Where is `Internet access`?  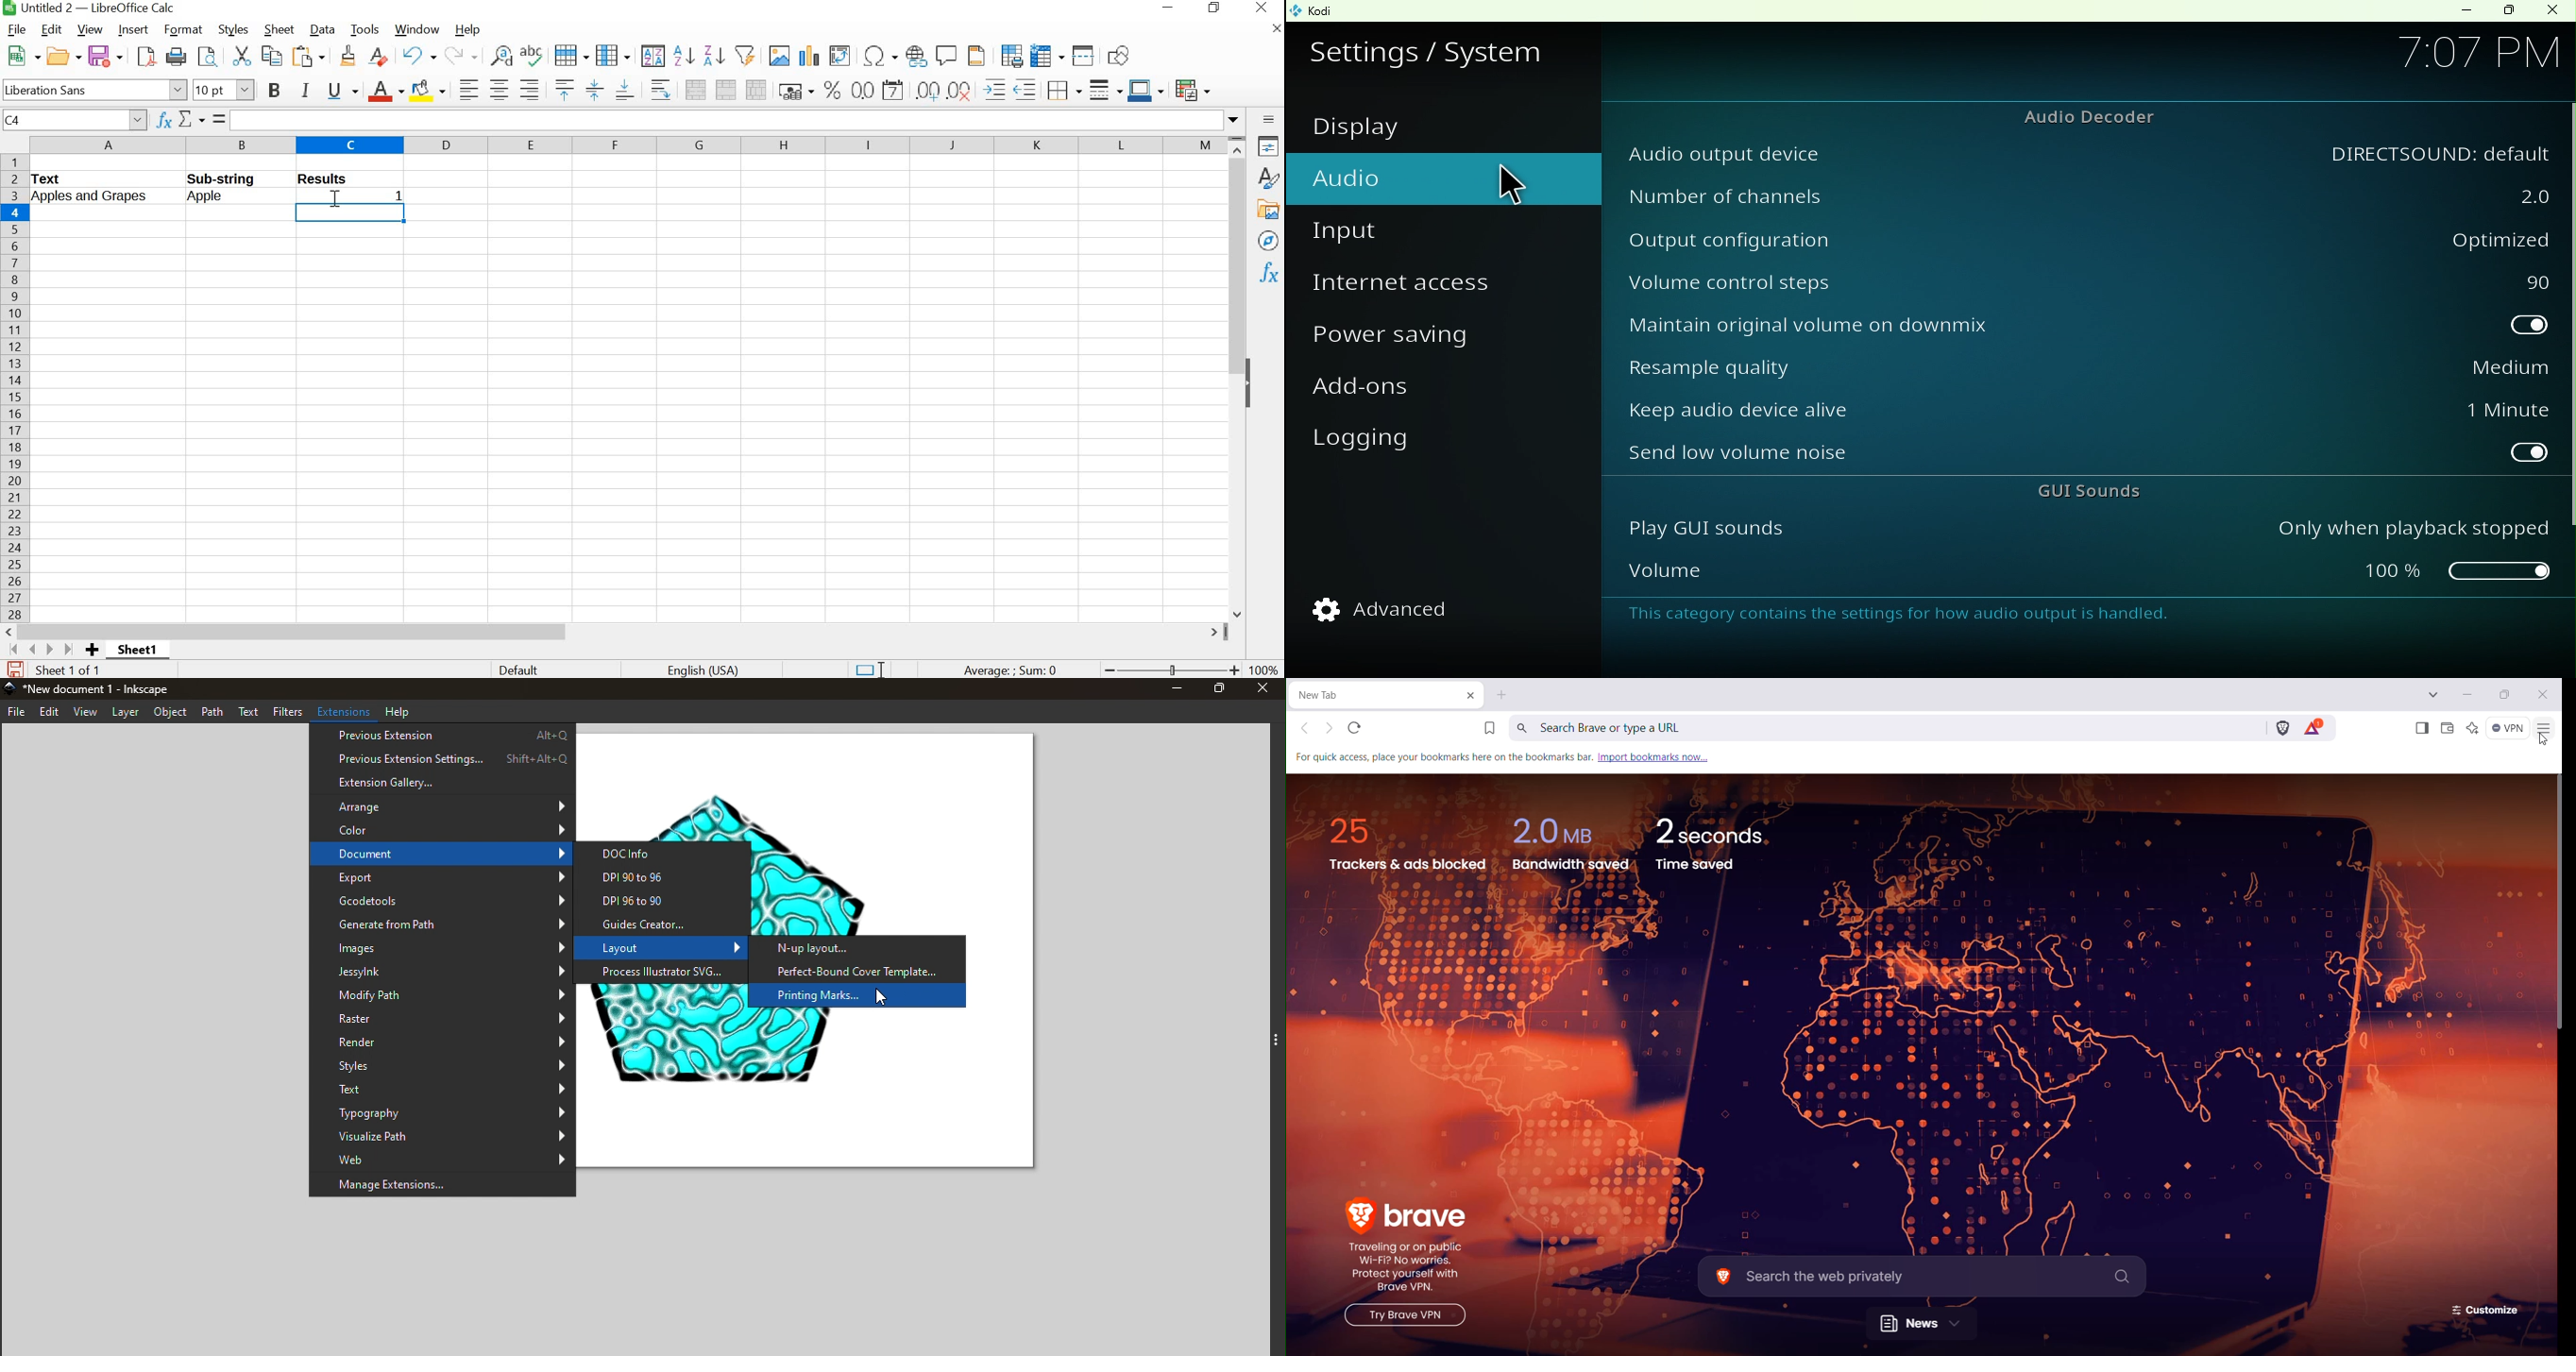 Internet access is located at coordinates (1415, 290).